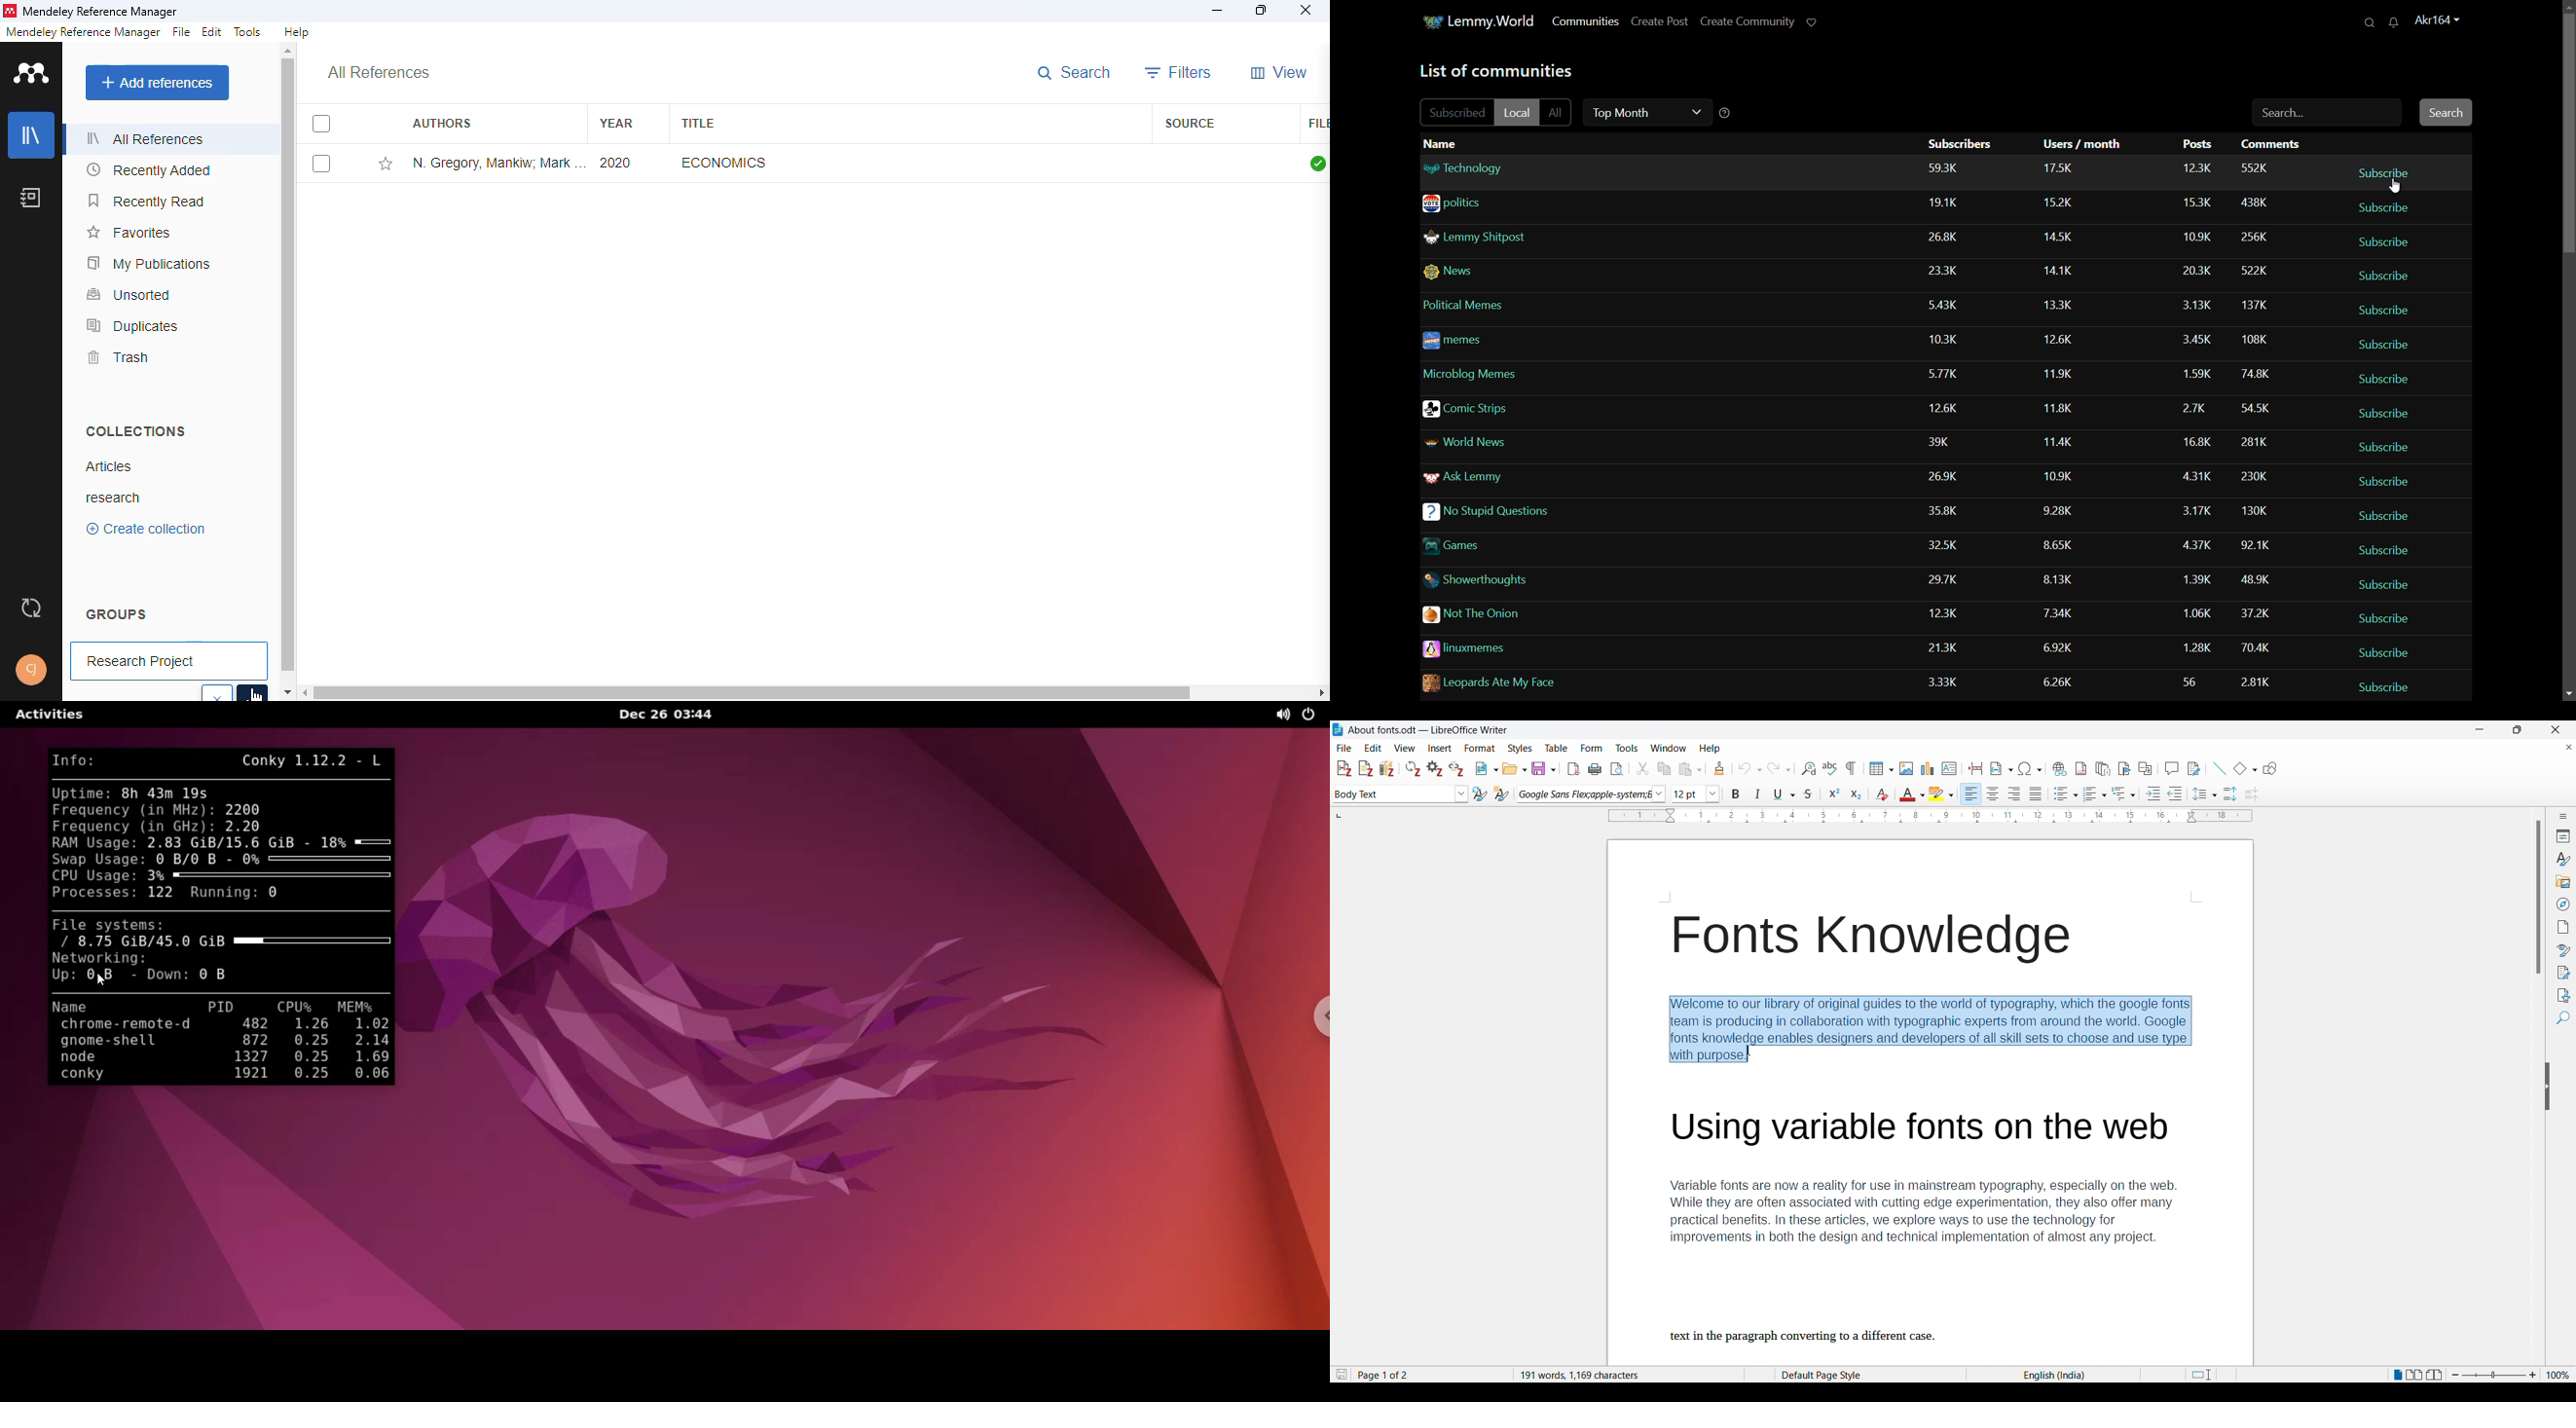  I want to click on recently added, so click(149, 169).